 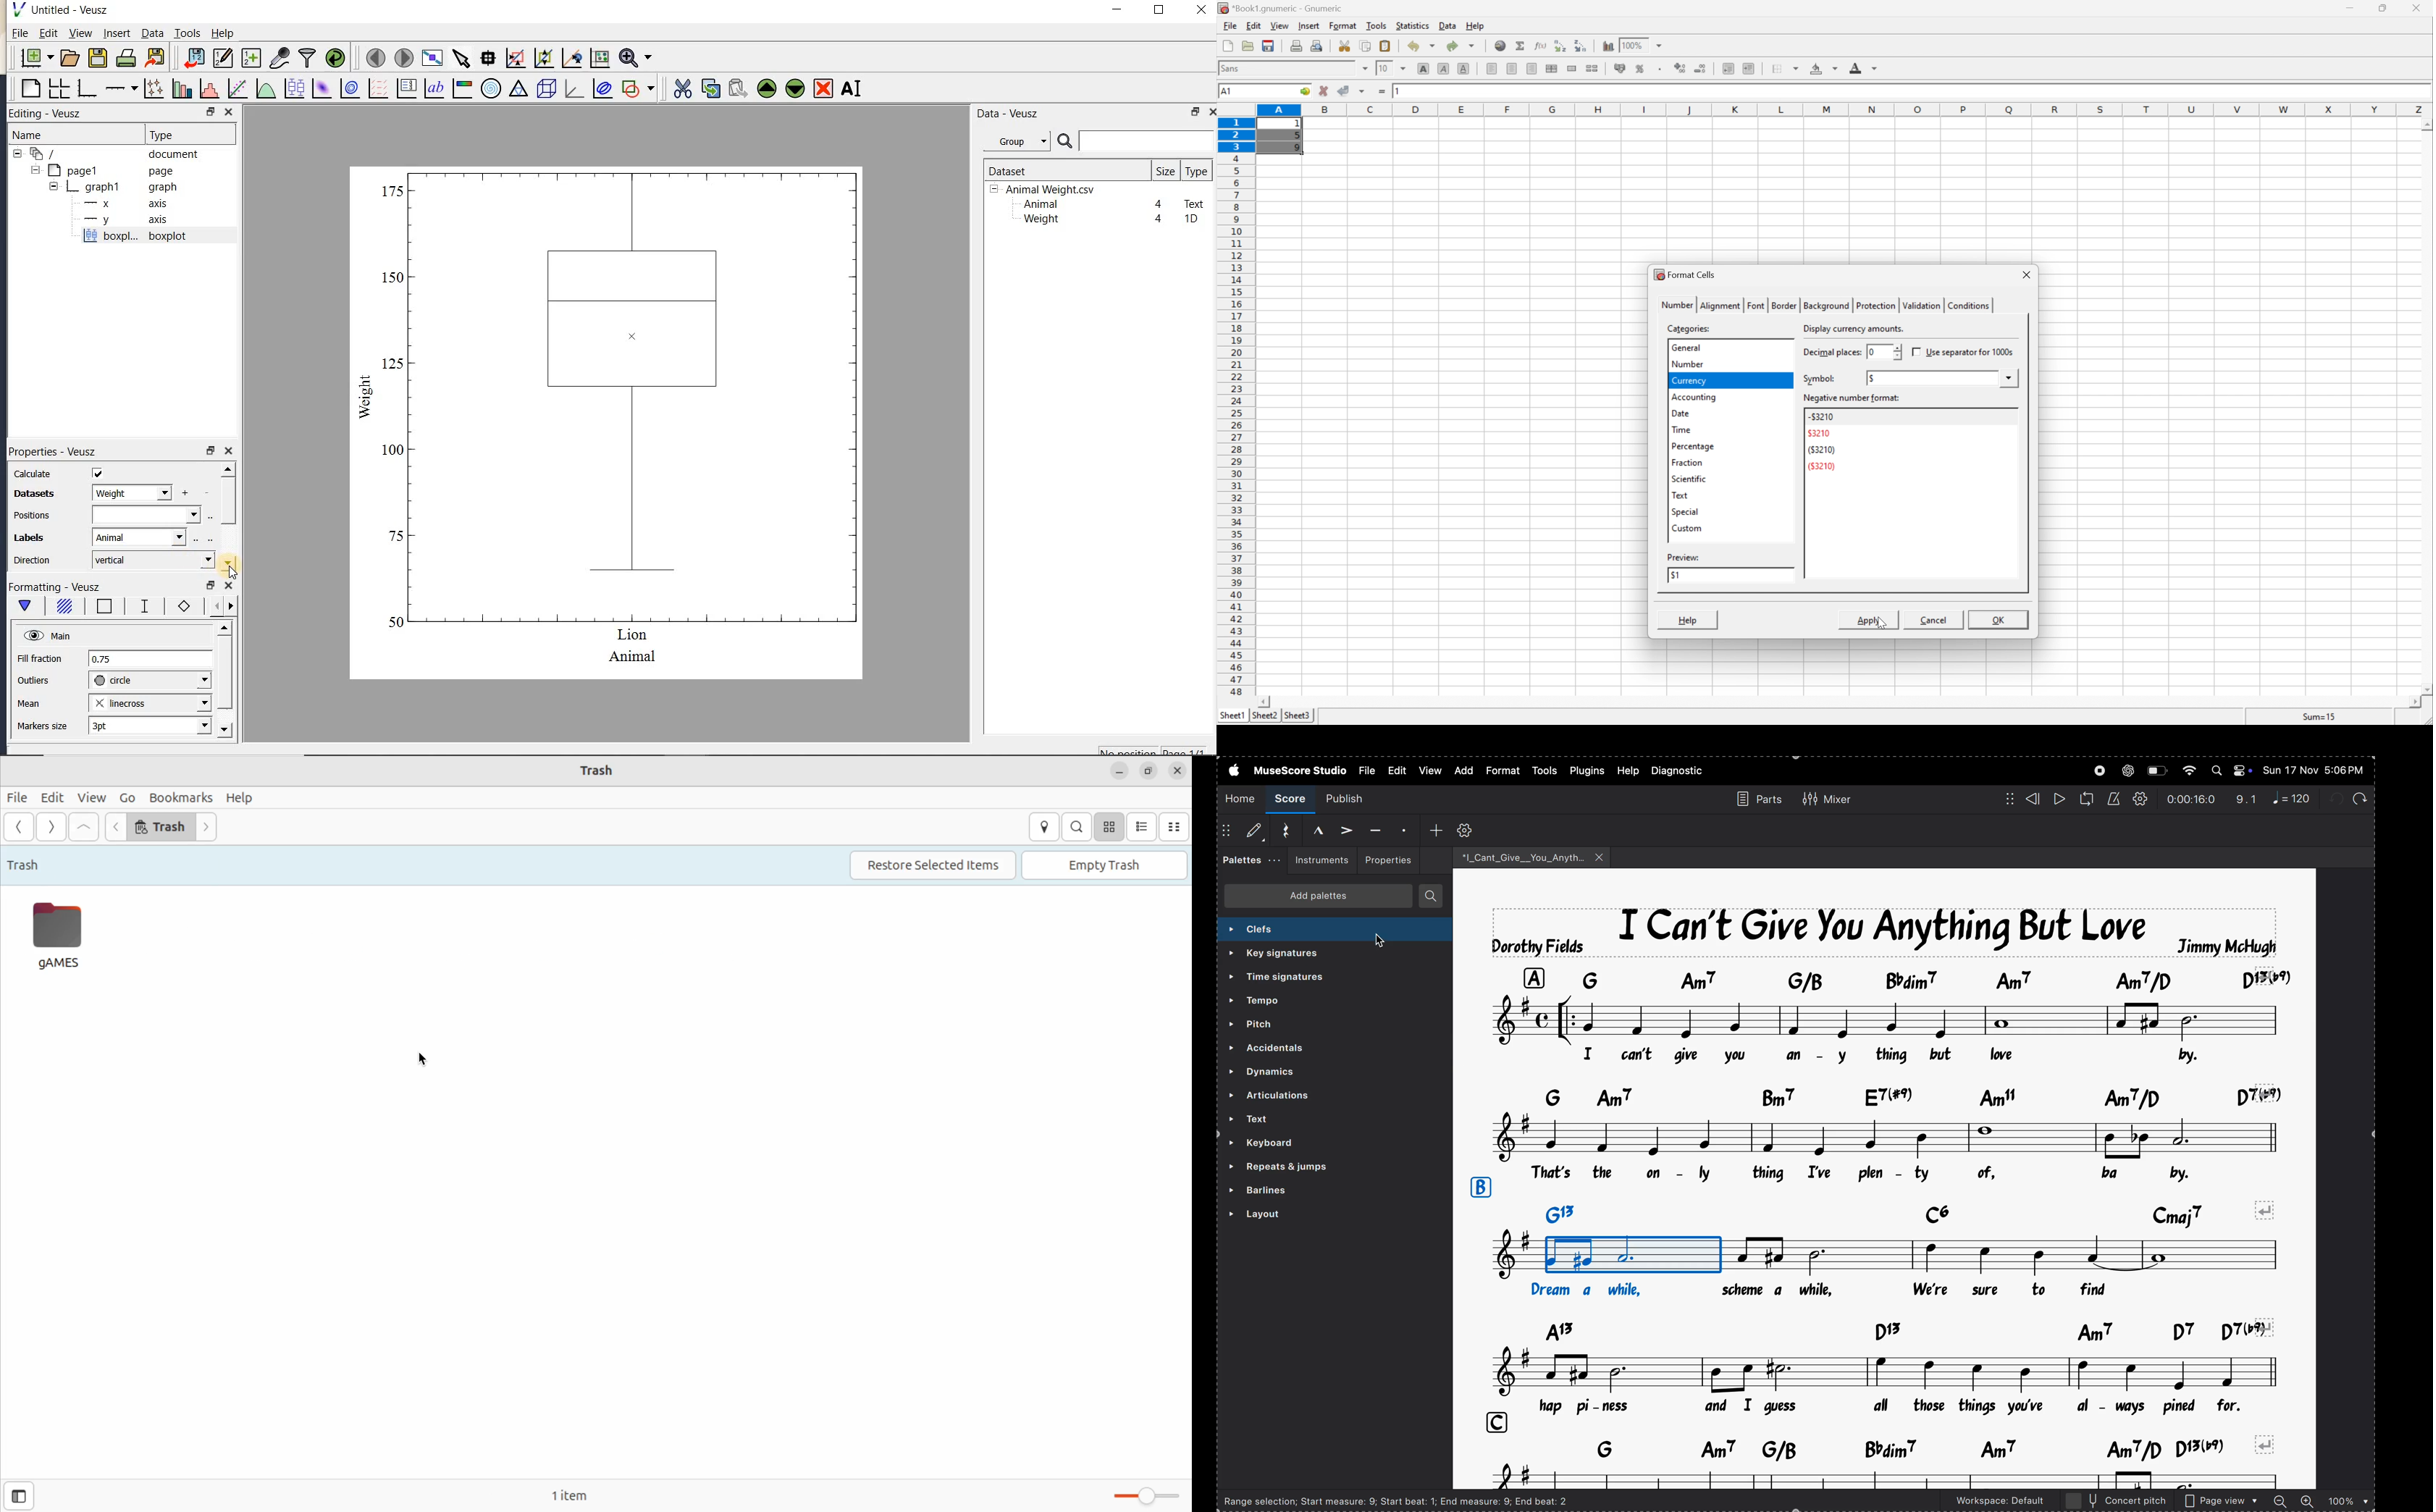 What do you see at coordinates (17, 1496) in the screenshot?
I see `open sidebar` at bounding box center [17, 1496].